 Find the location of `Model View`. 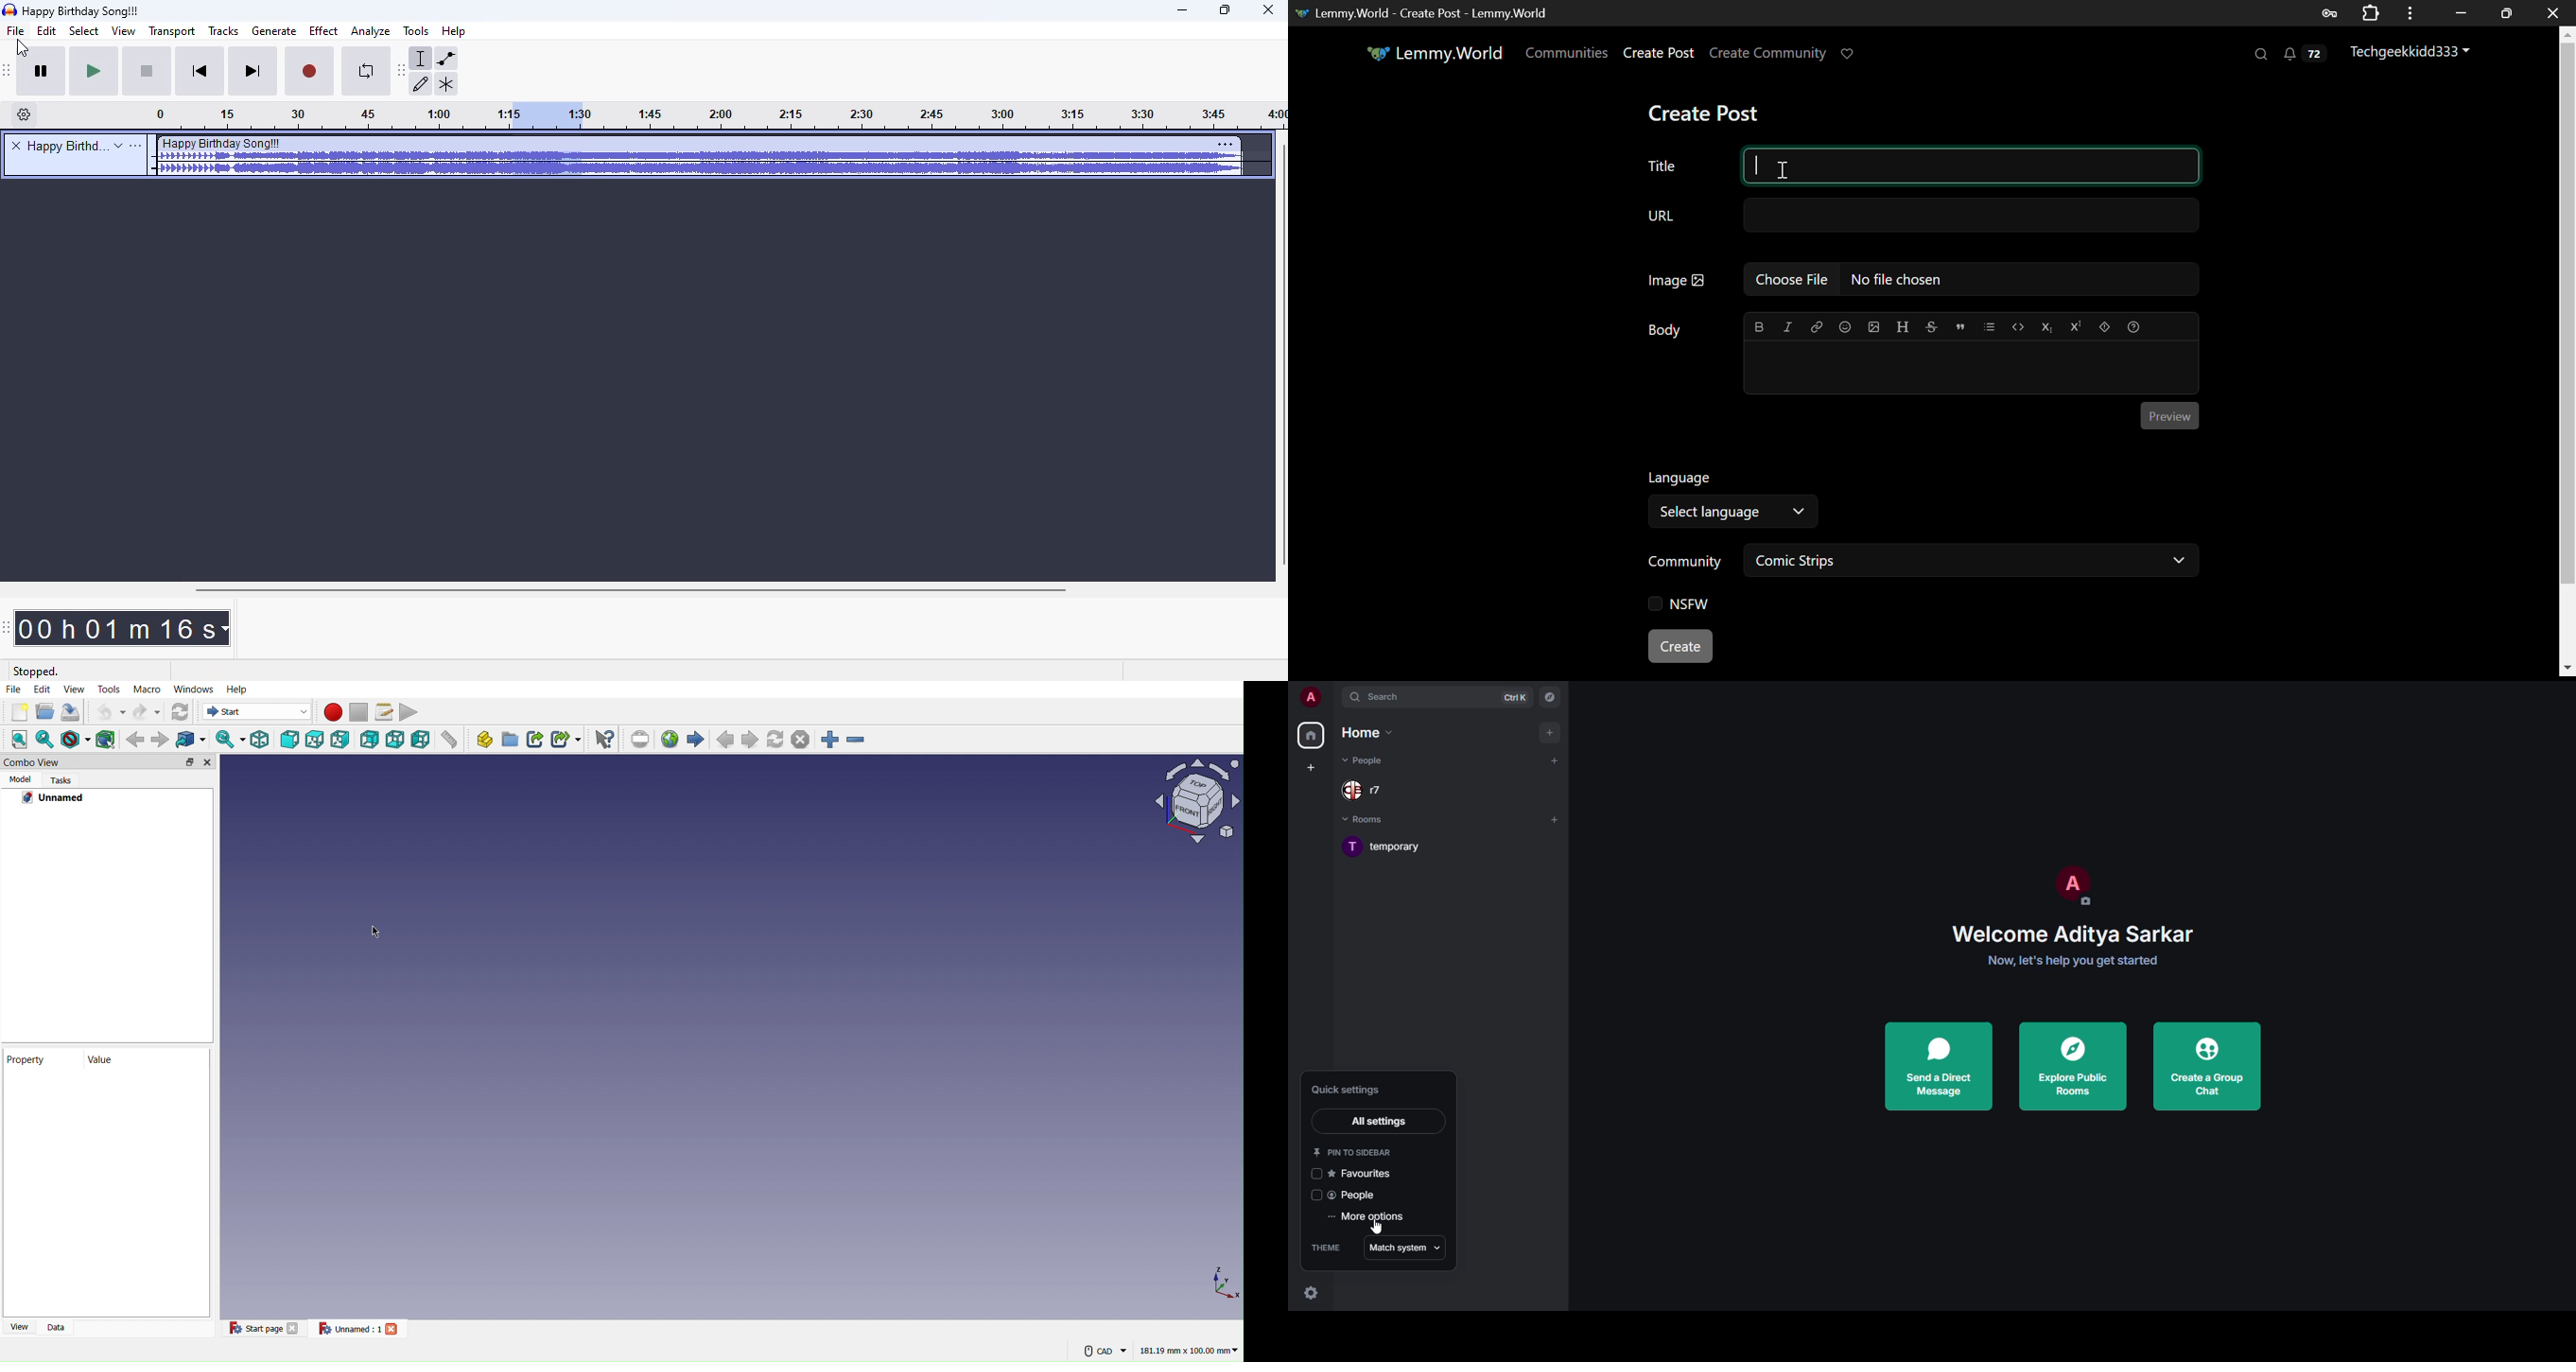

Model View is located at coordinates (103, 926).